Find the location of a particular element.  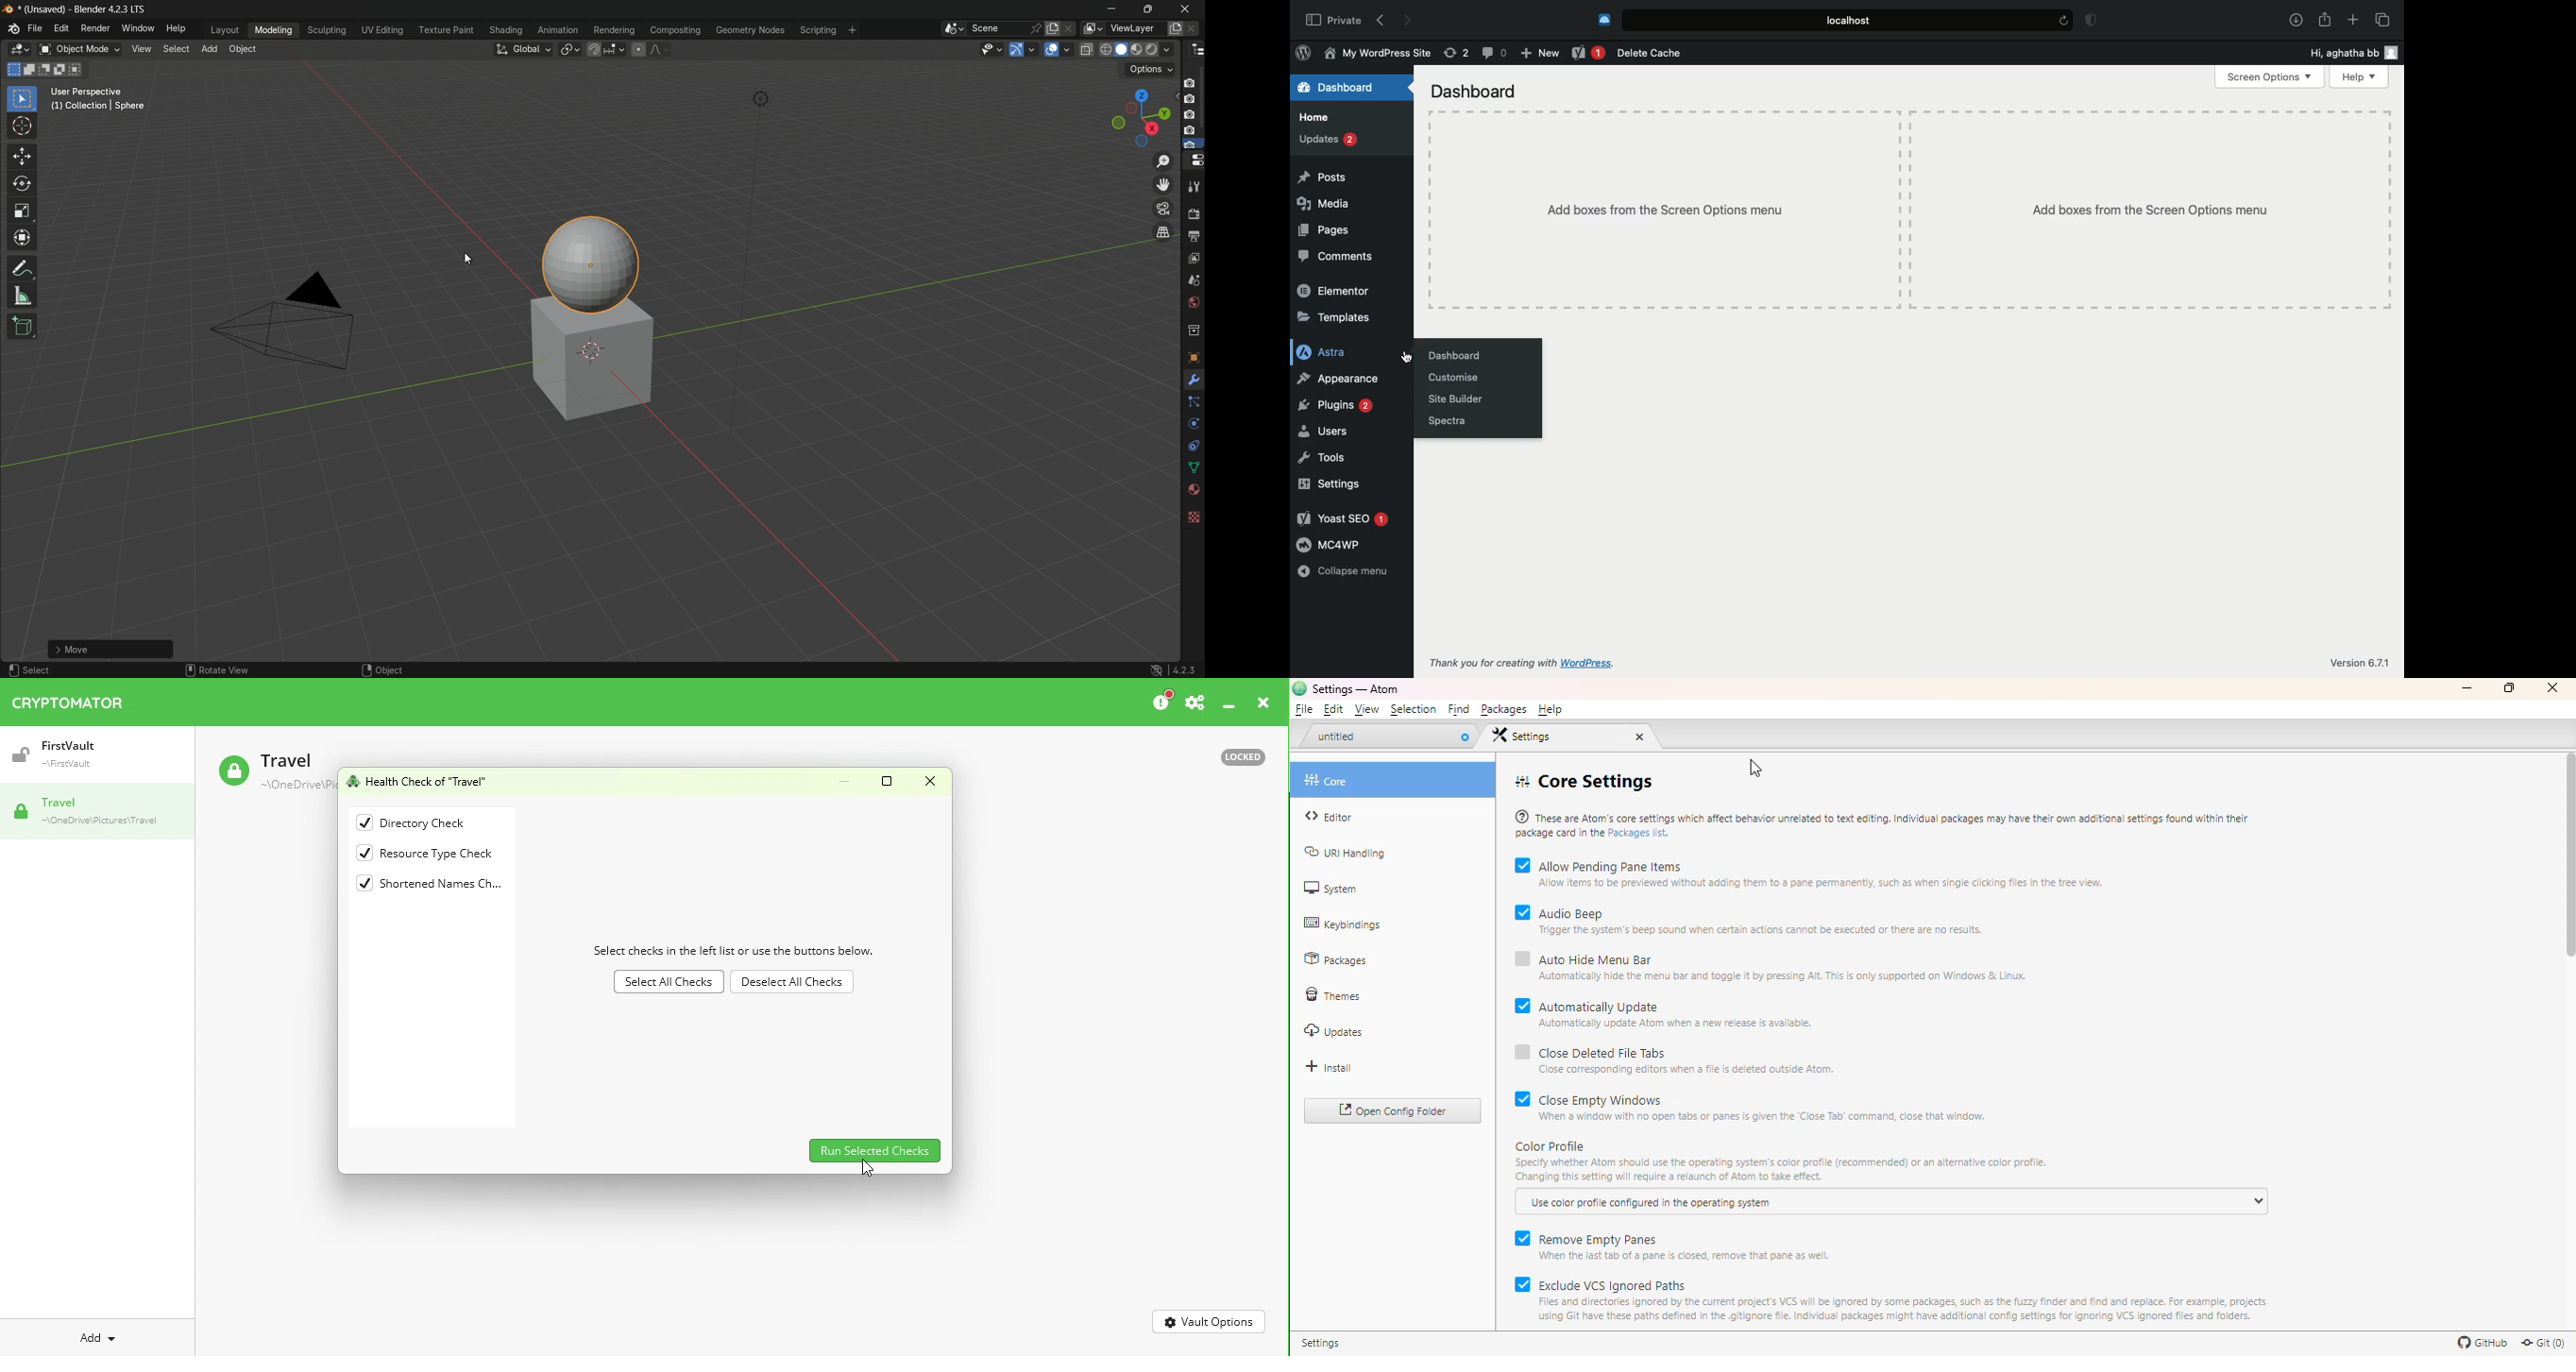

Yoast 1 is located at coordinates (1588, 53).